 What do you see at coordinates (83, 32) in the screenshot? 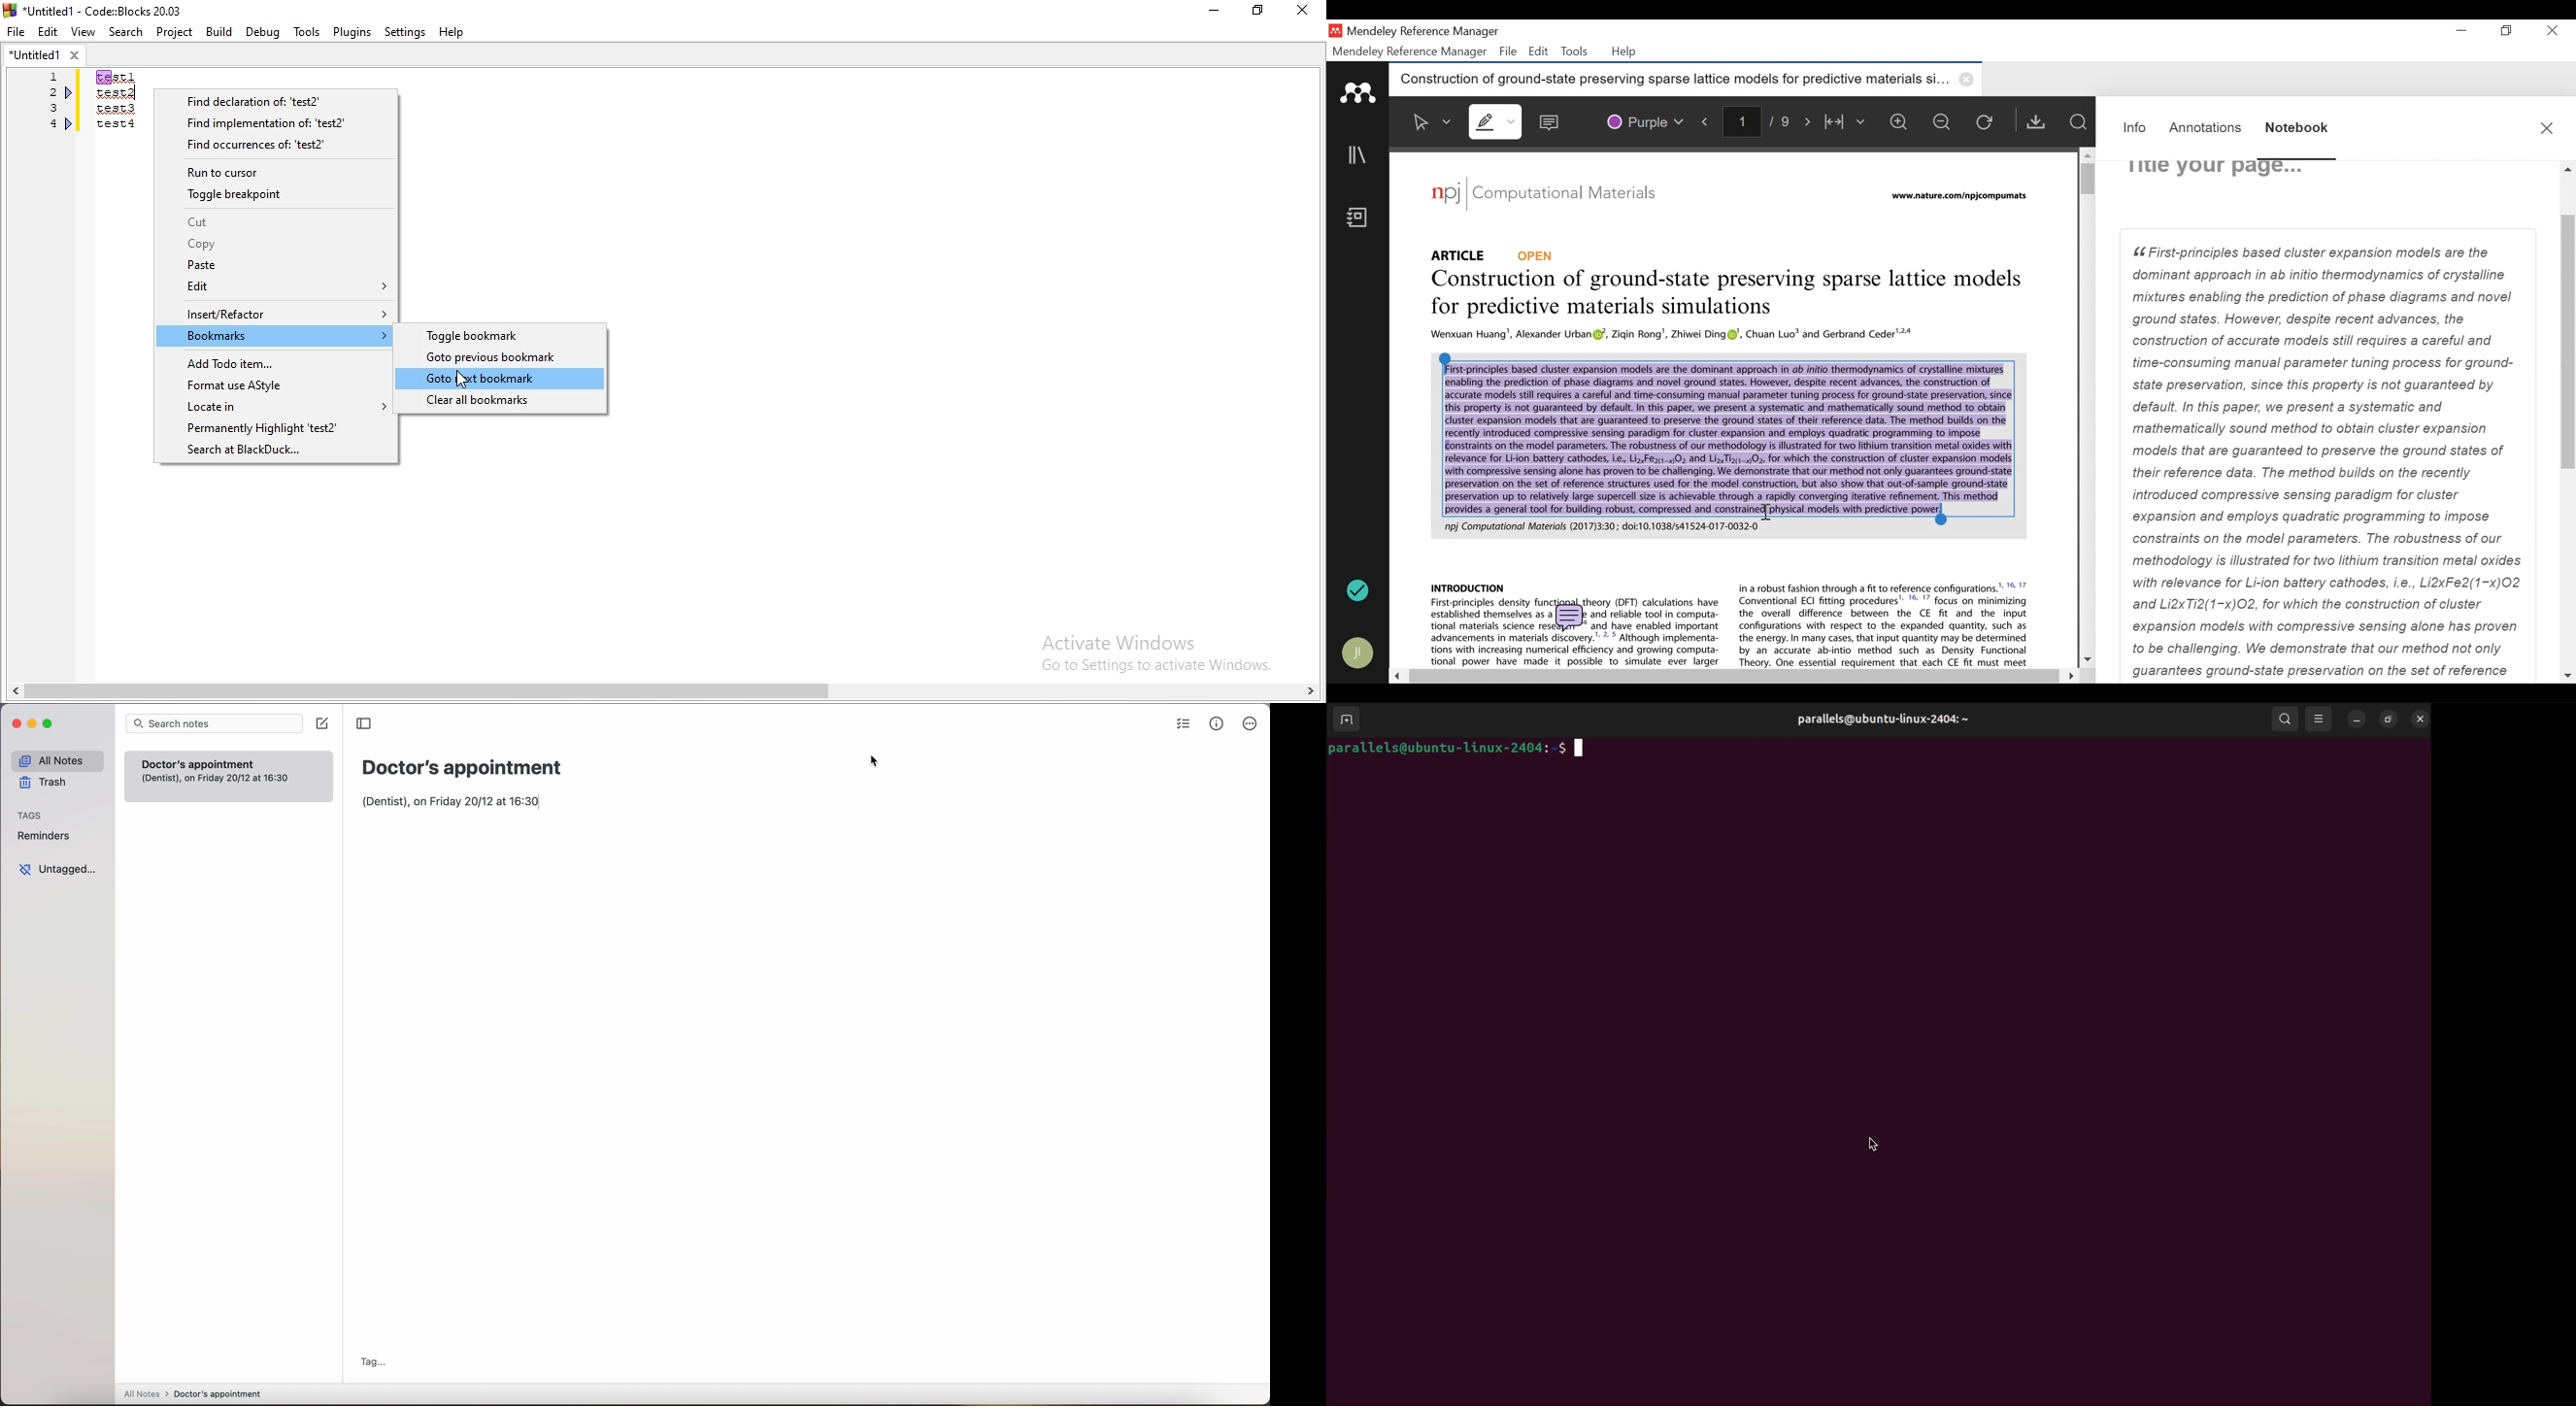
I see `View ` at bounding box center [83, 32].